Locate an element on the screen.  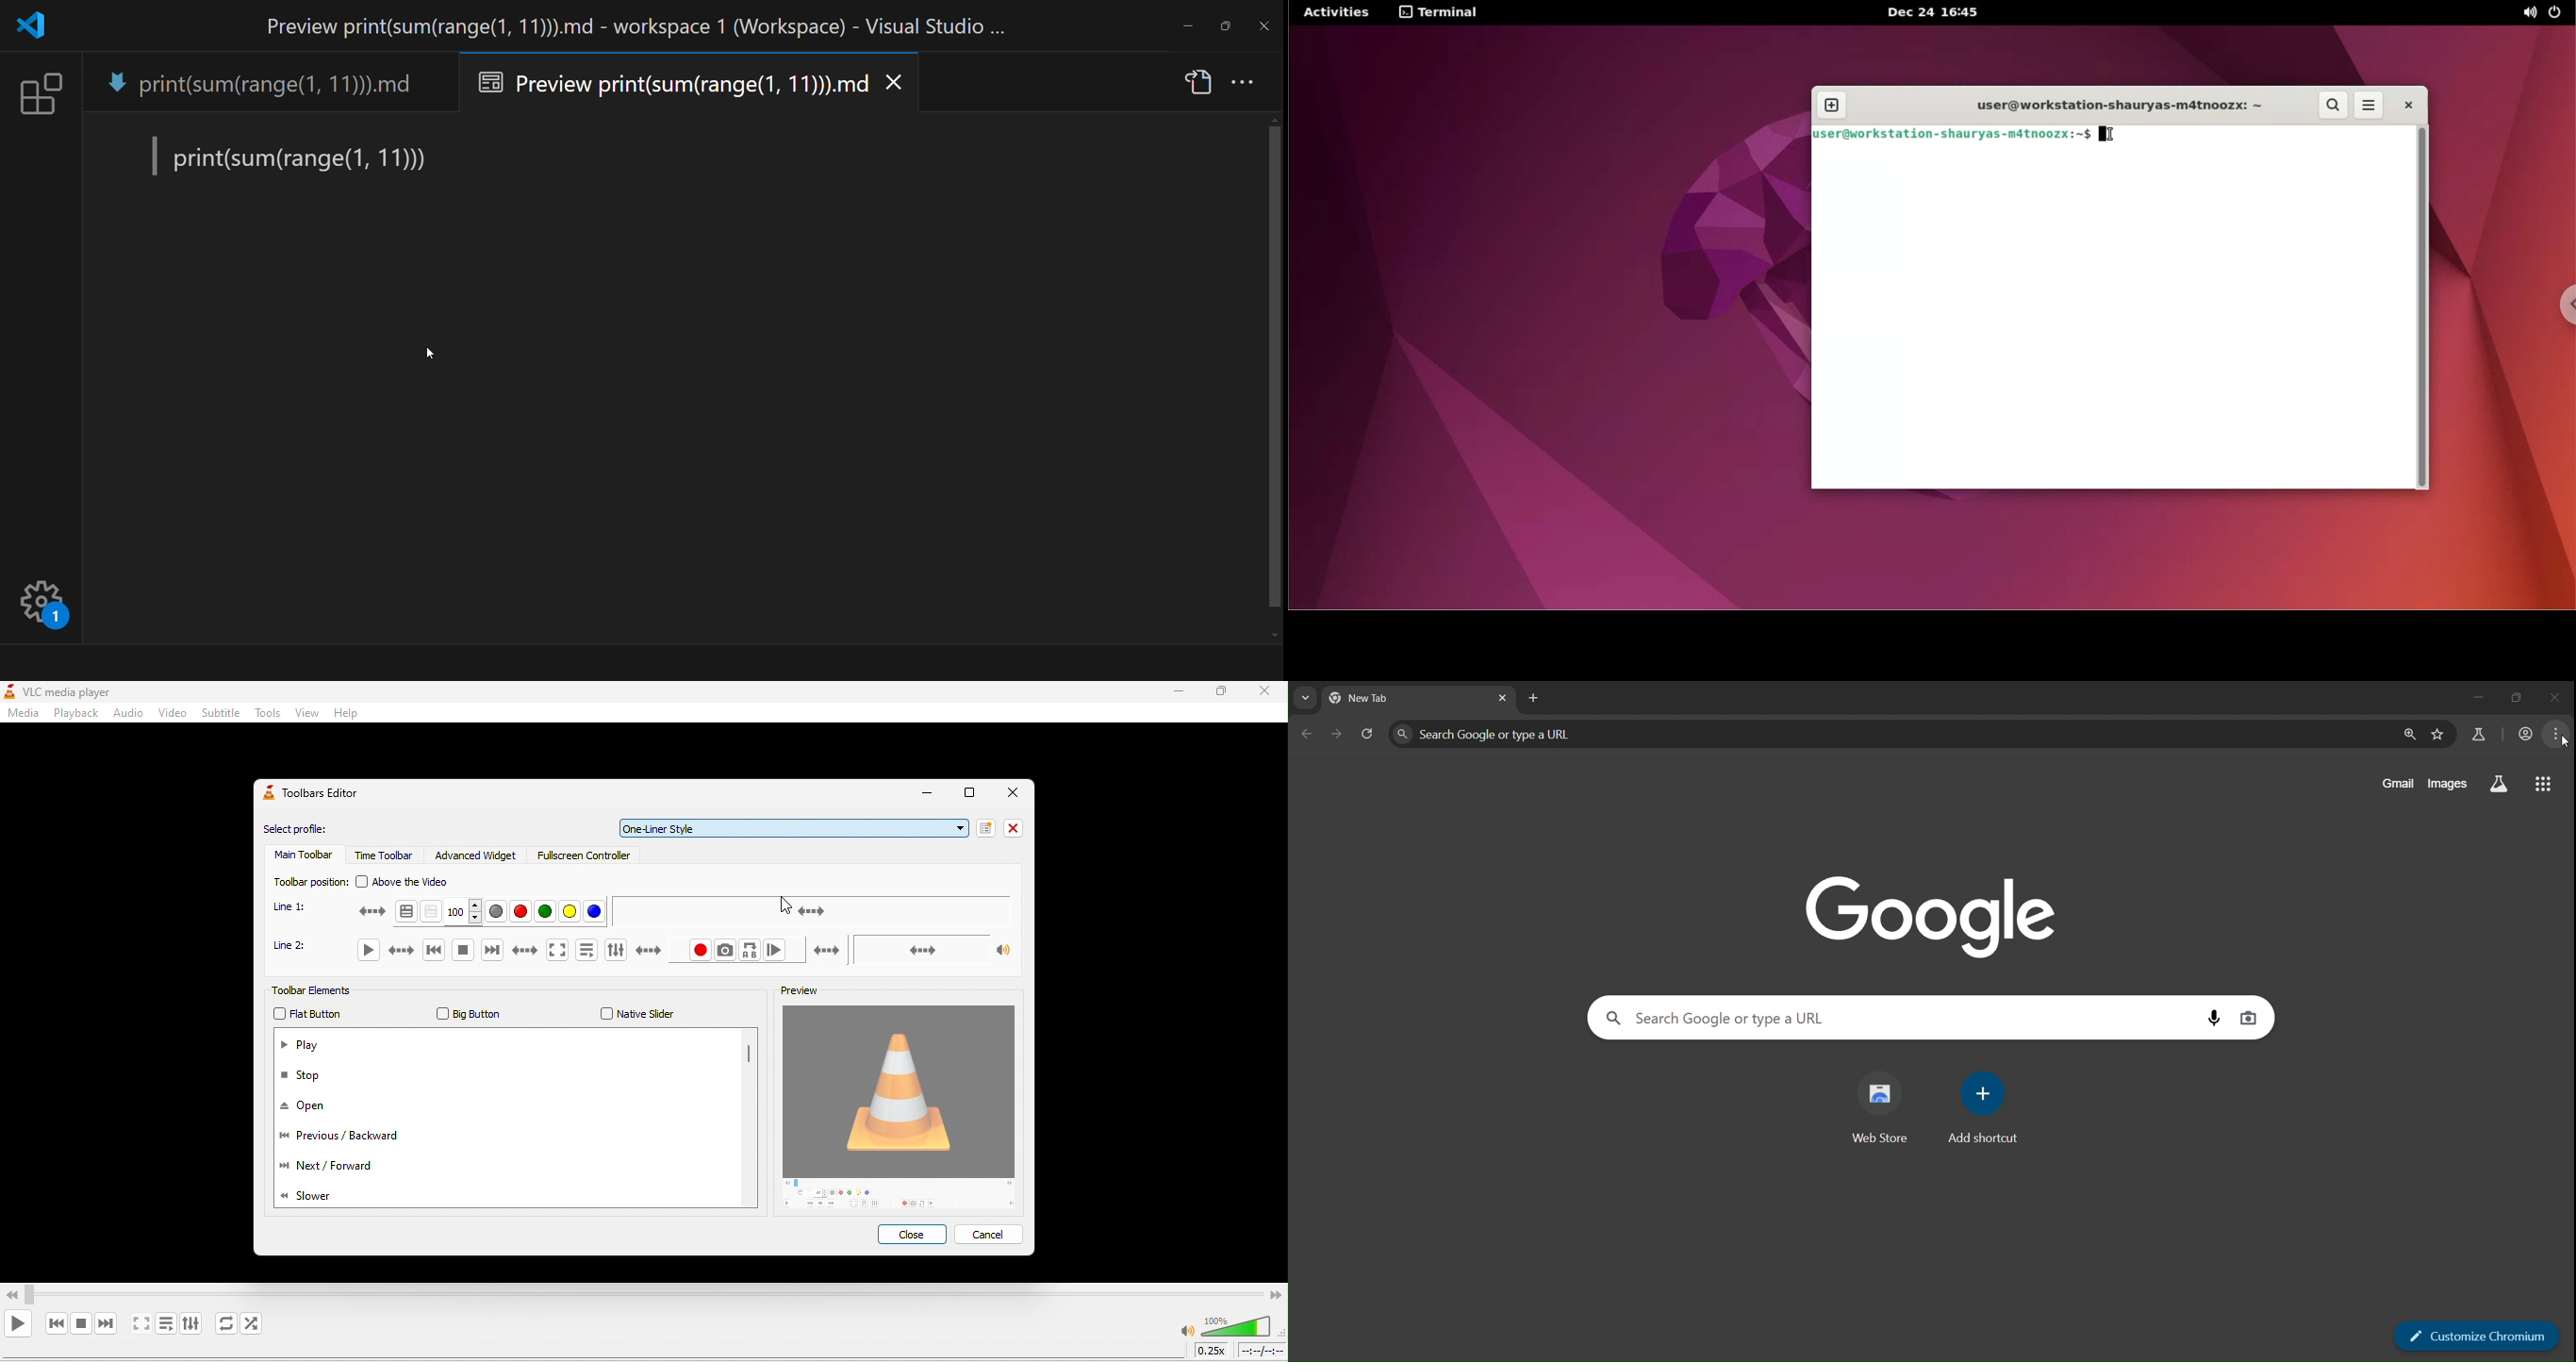
search labs is located at coordinates (2499, 786).